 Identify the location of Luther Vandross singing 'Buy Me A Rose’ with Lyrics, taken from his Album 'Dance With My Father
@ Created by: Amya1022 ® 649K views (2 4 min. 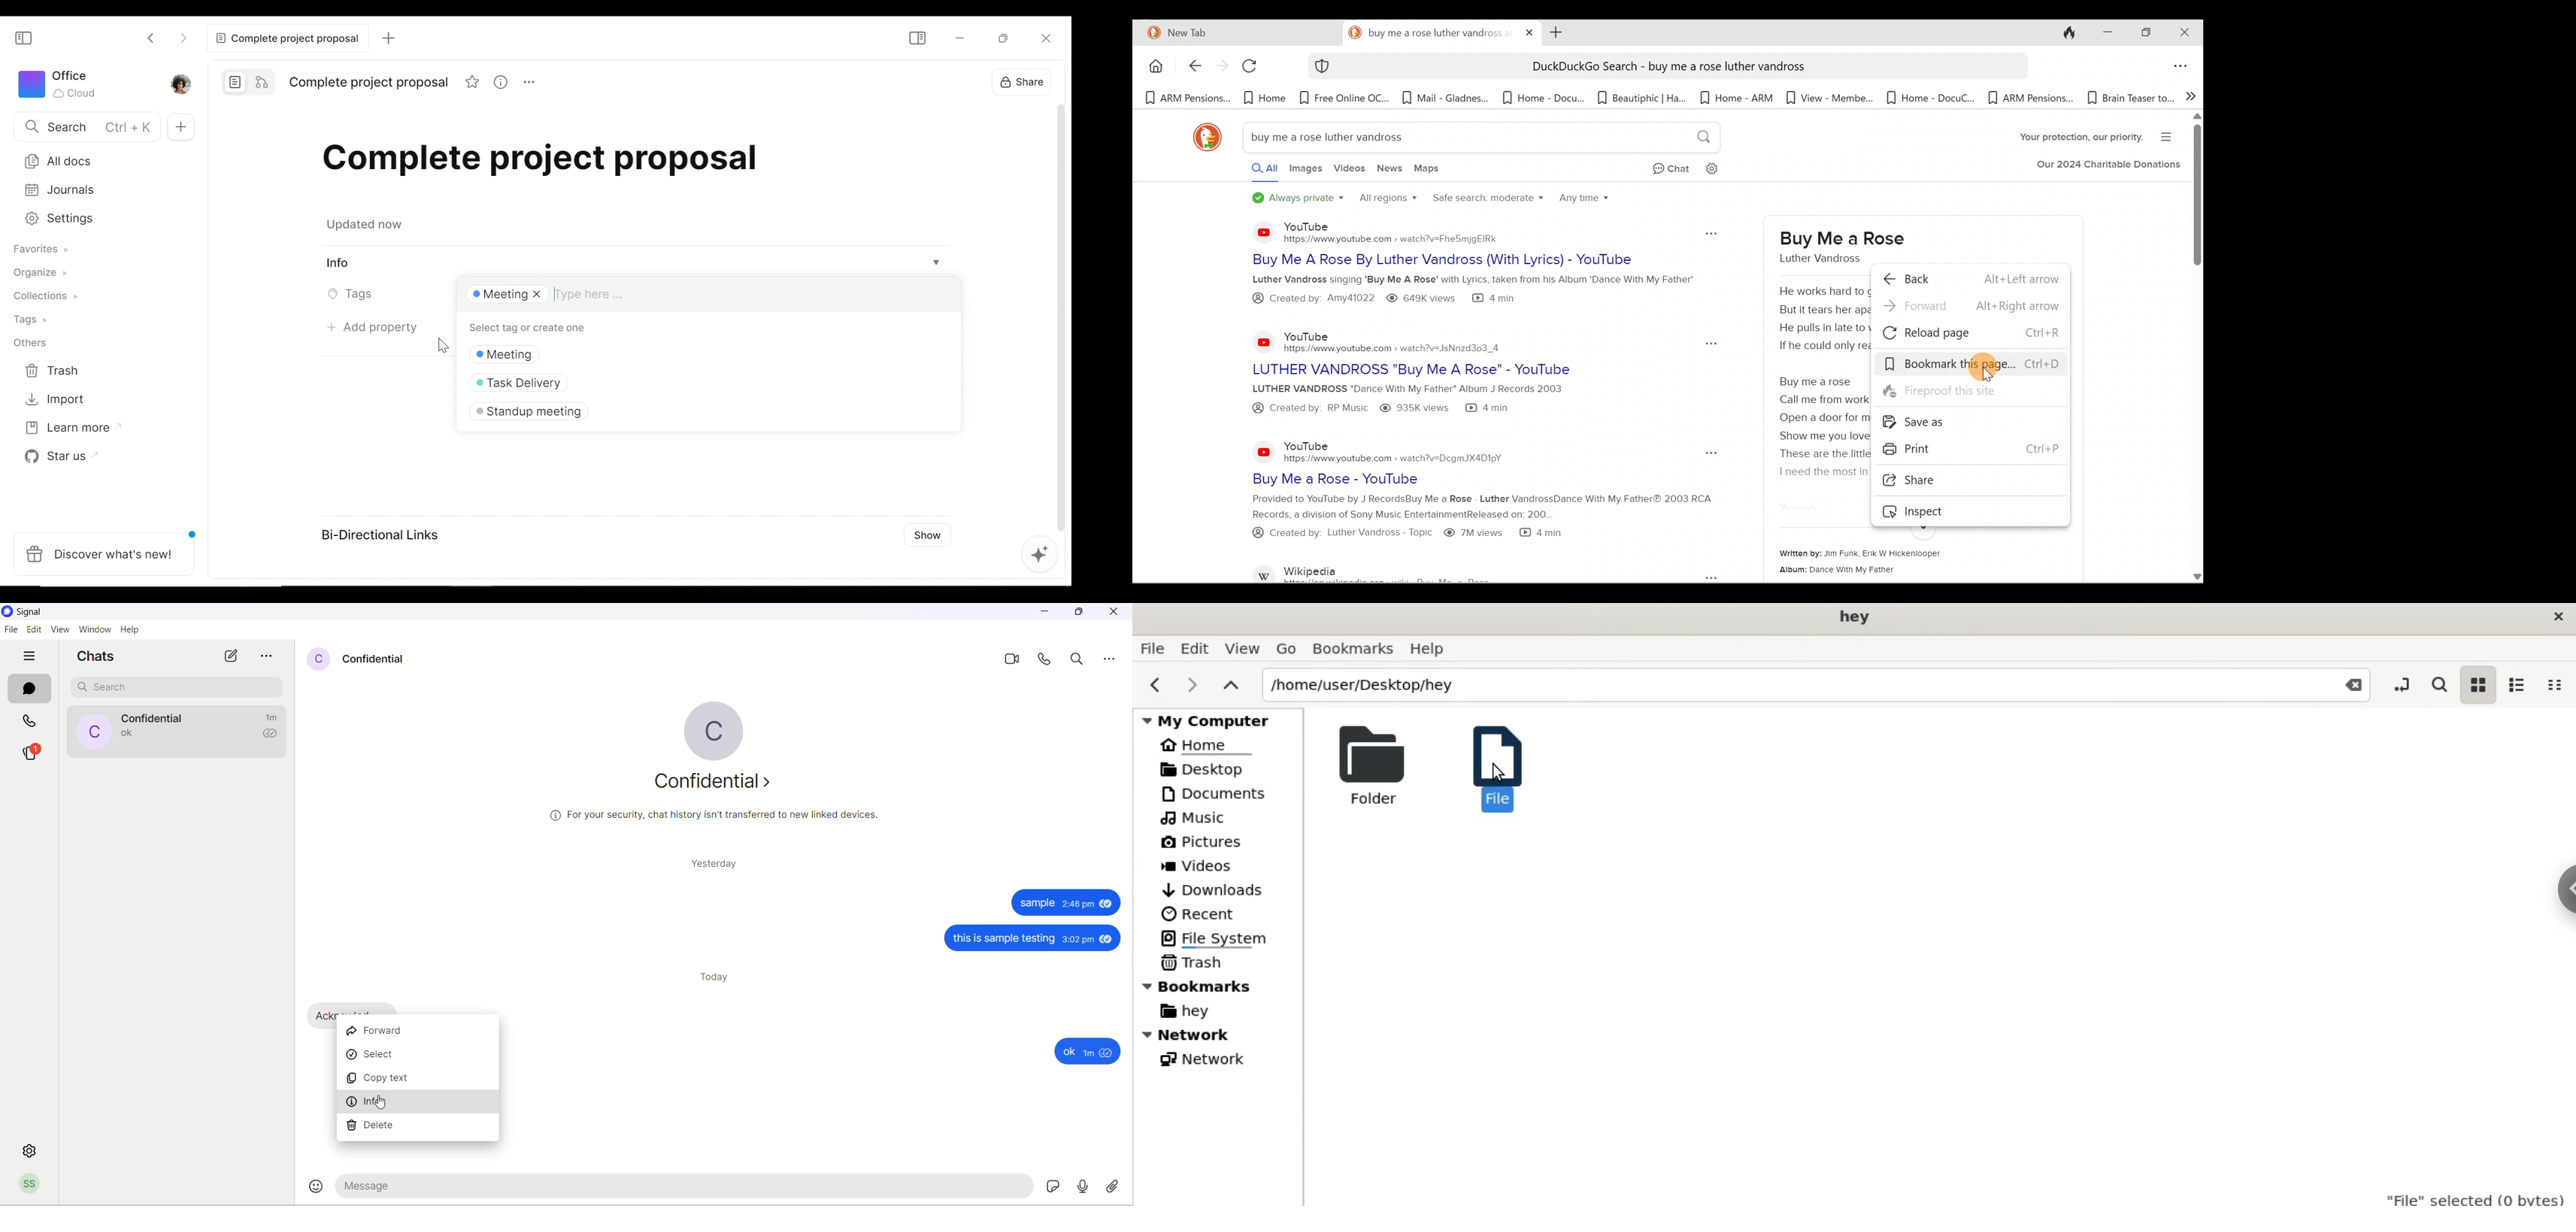
(1475, 290).